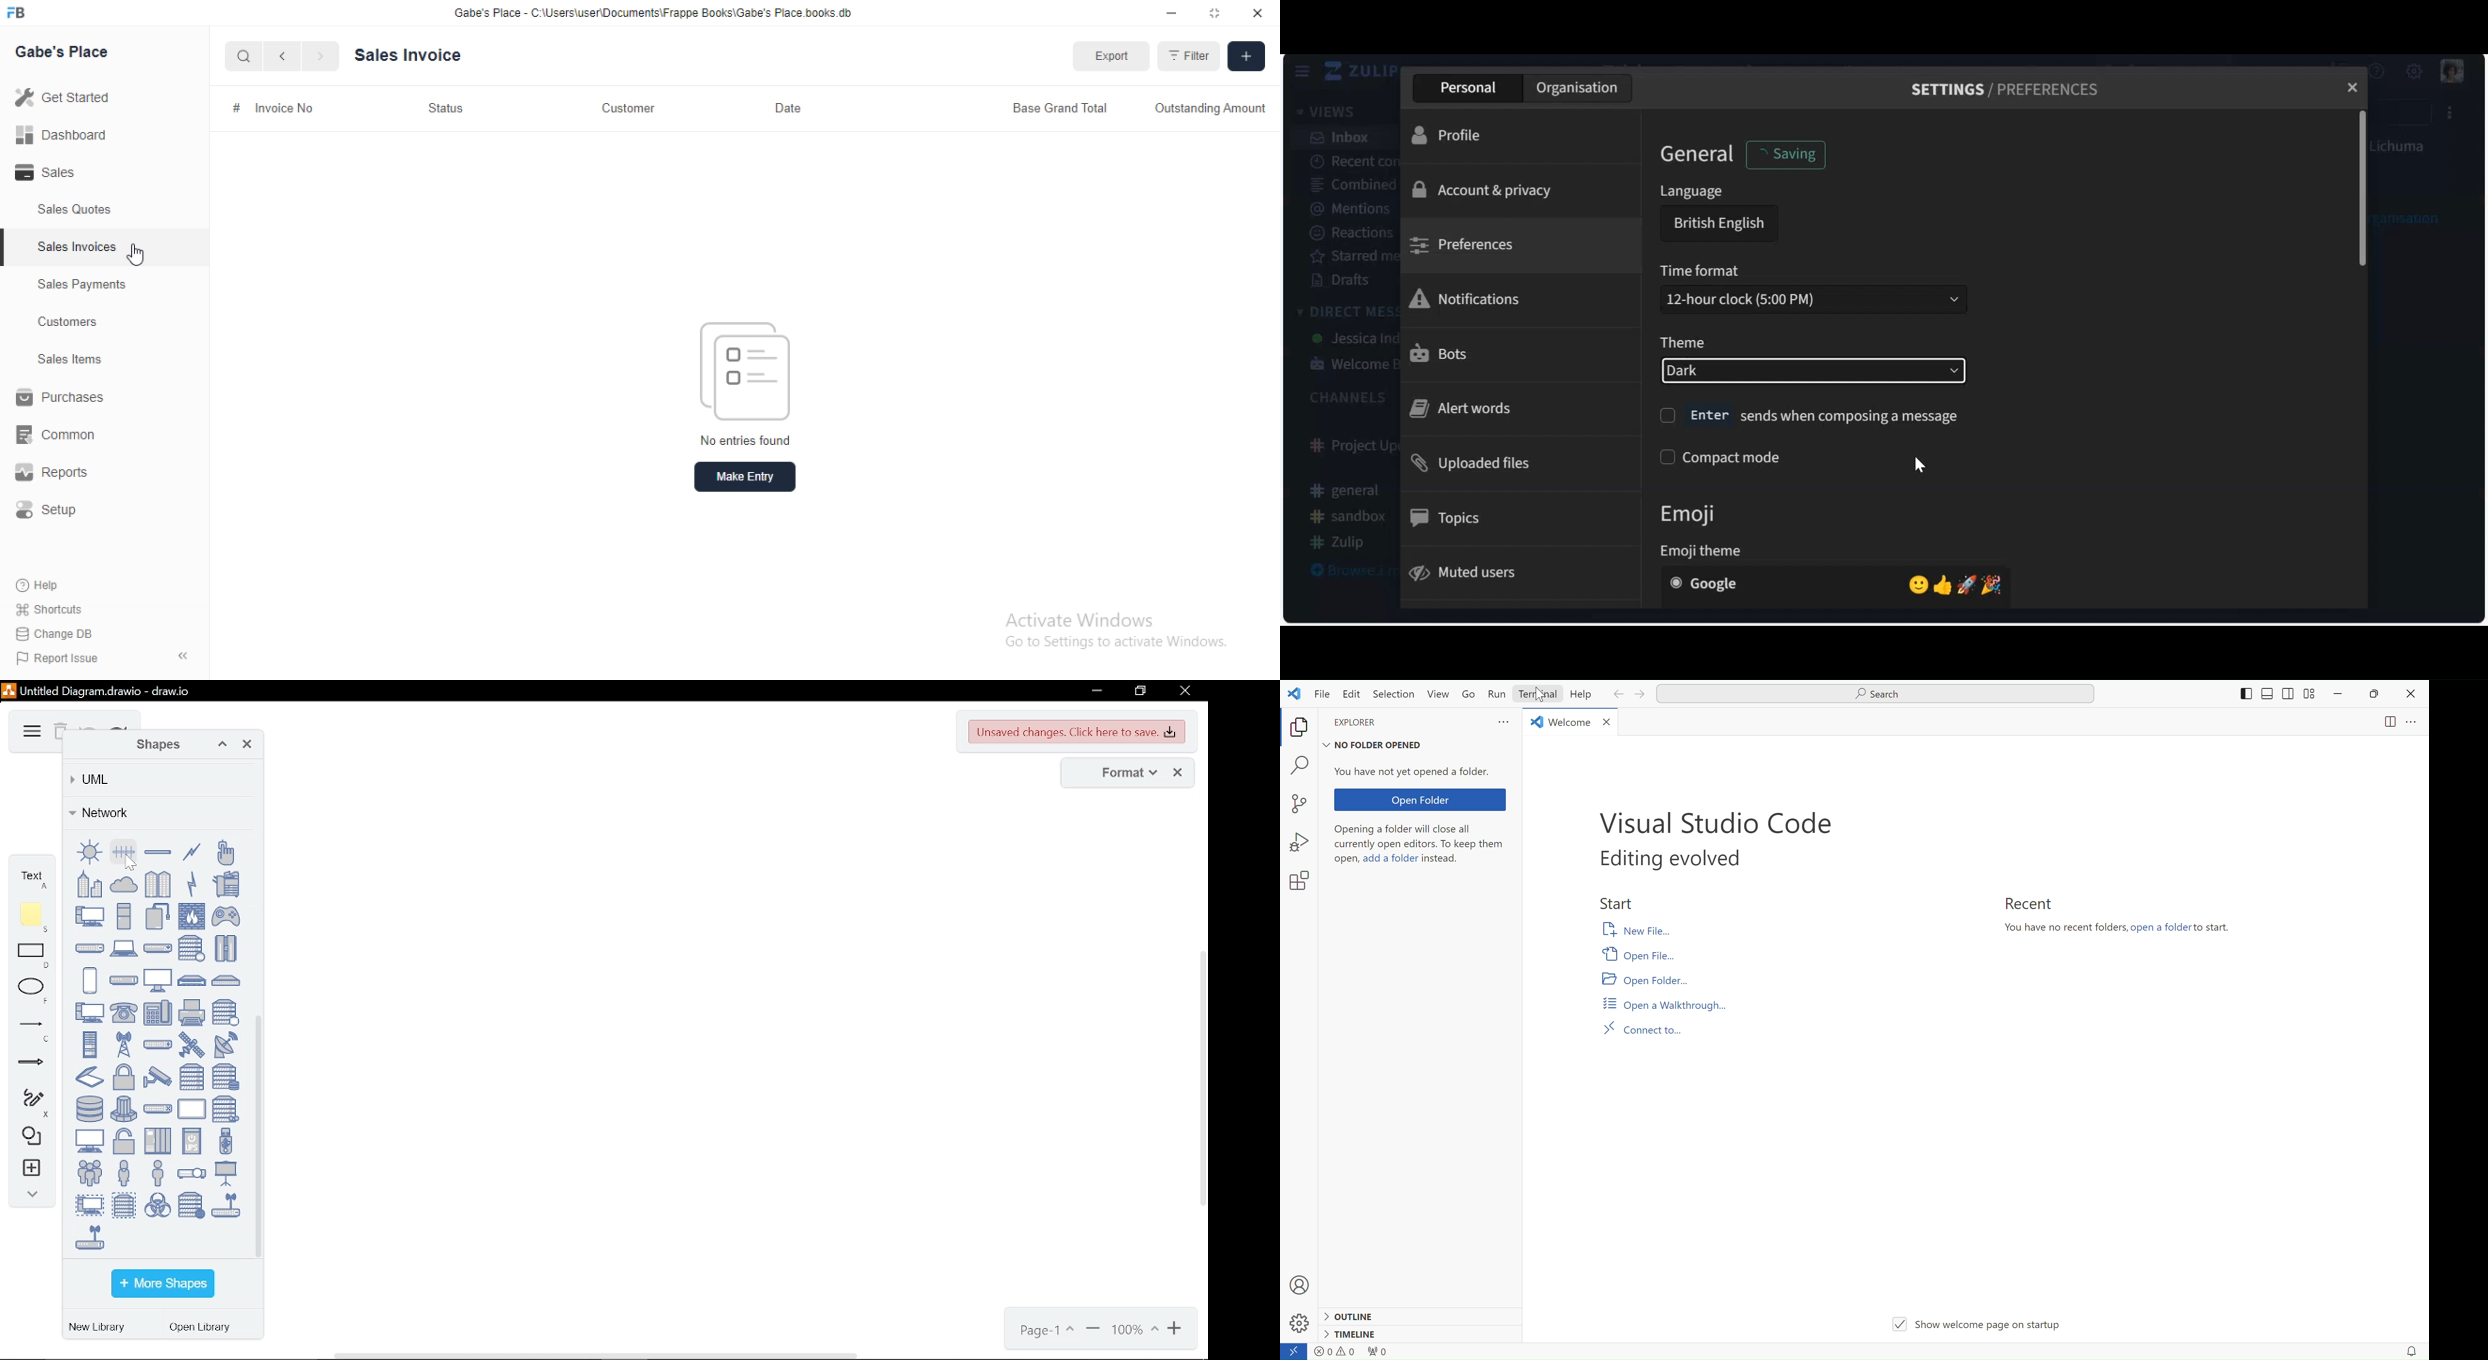  Describe the element at coordinates (745, 477) in the screenshot. I see `Make entry` at that location.